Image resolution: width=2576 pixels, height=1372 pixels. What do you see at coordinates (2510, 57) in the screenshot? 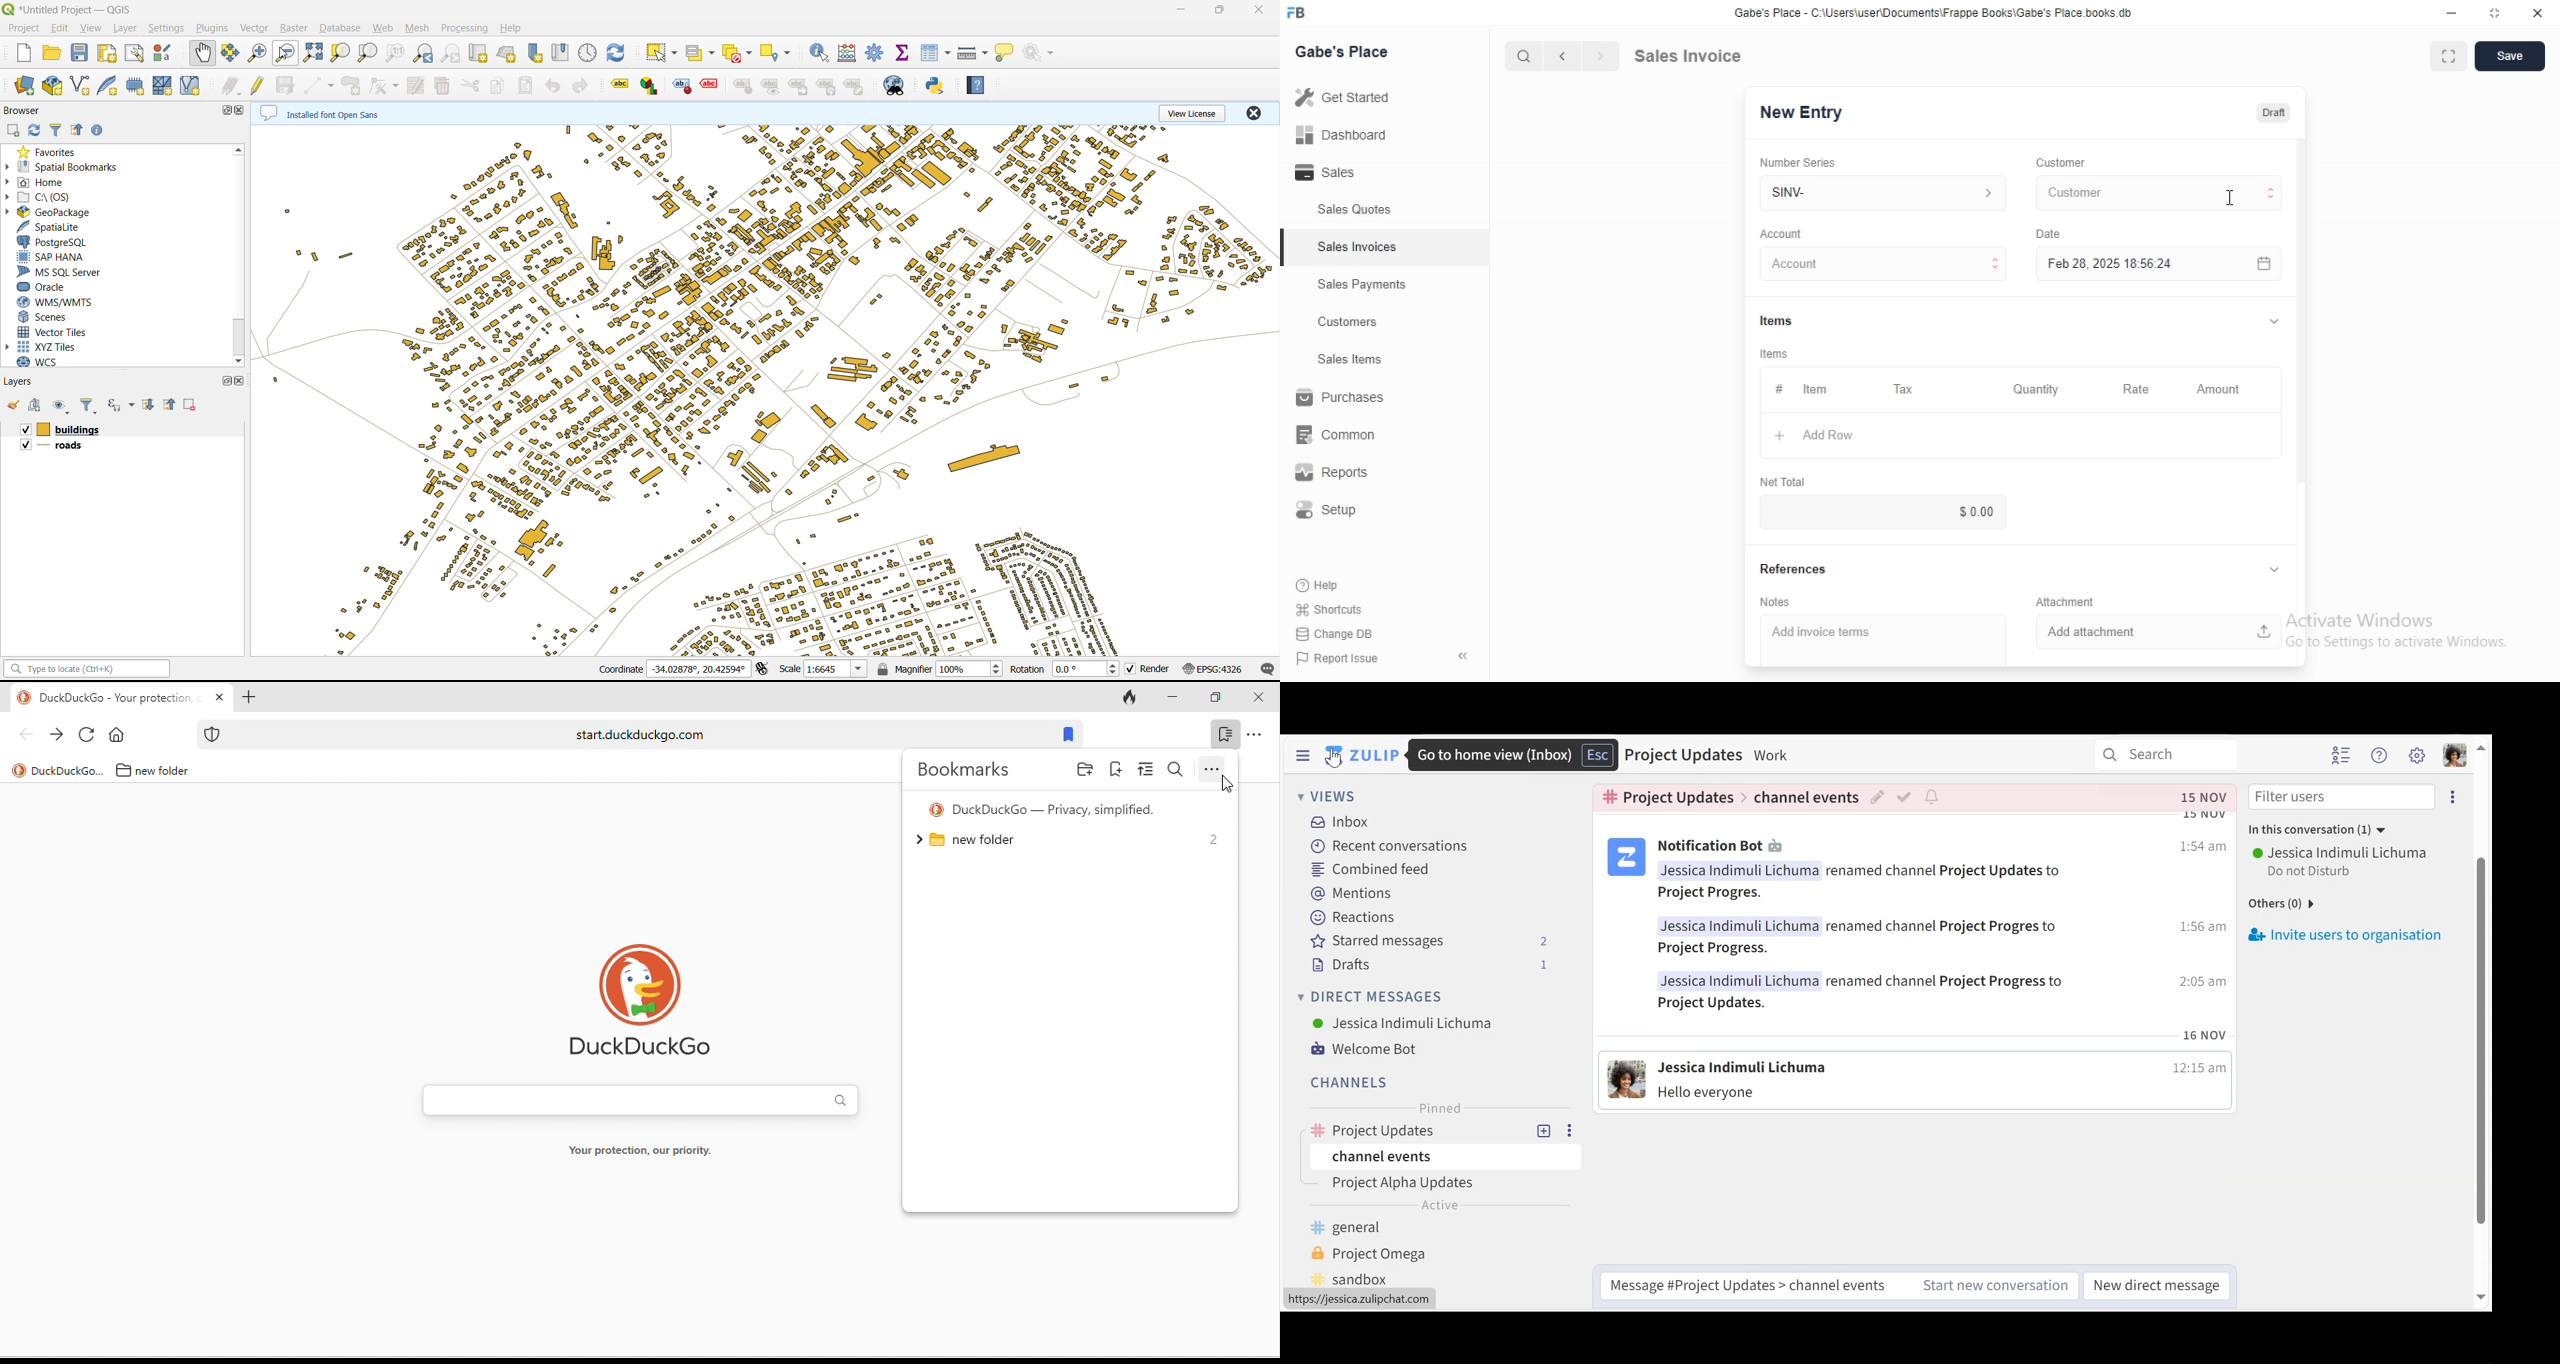
I see `Save` at bounding box center [2510, 57].